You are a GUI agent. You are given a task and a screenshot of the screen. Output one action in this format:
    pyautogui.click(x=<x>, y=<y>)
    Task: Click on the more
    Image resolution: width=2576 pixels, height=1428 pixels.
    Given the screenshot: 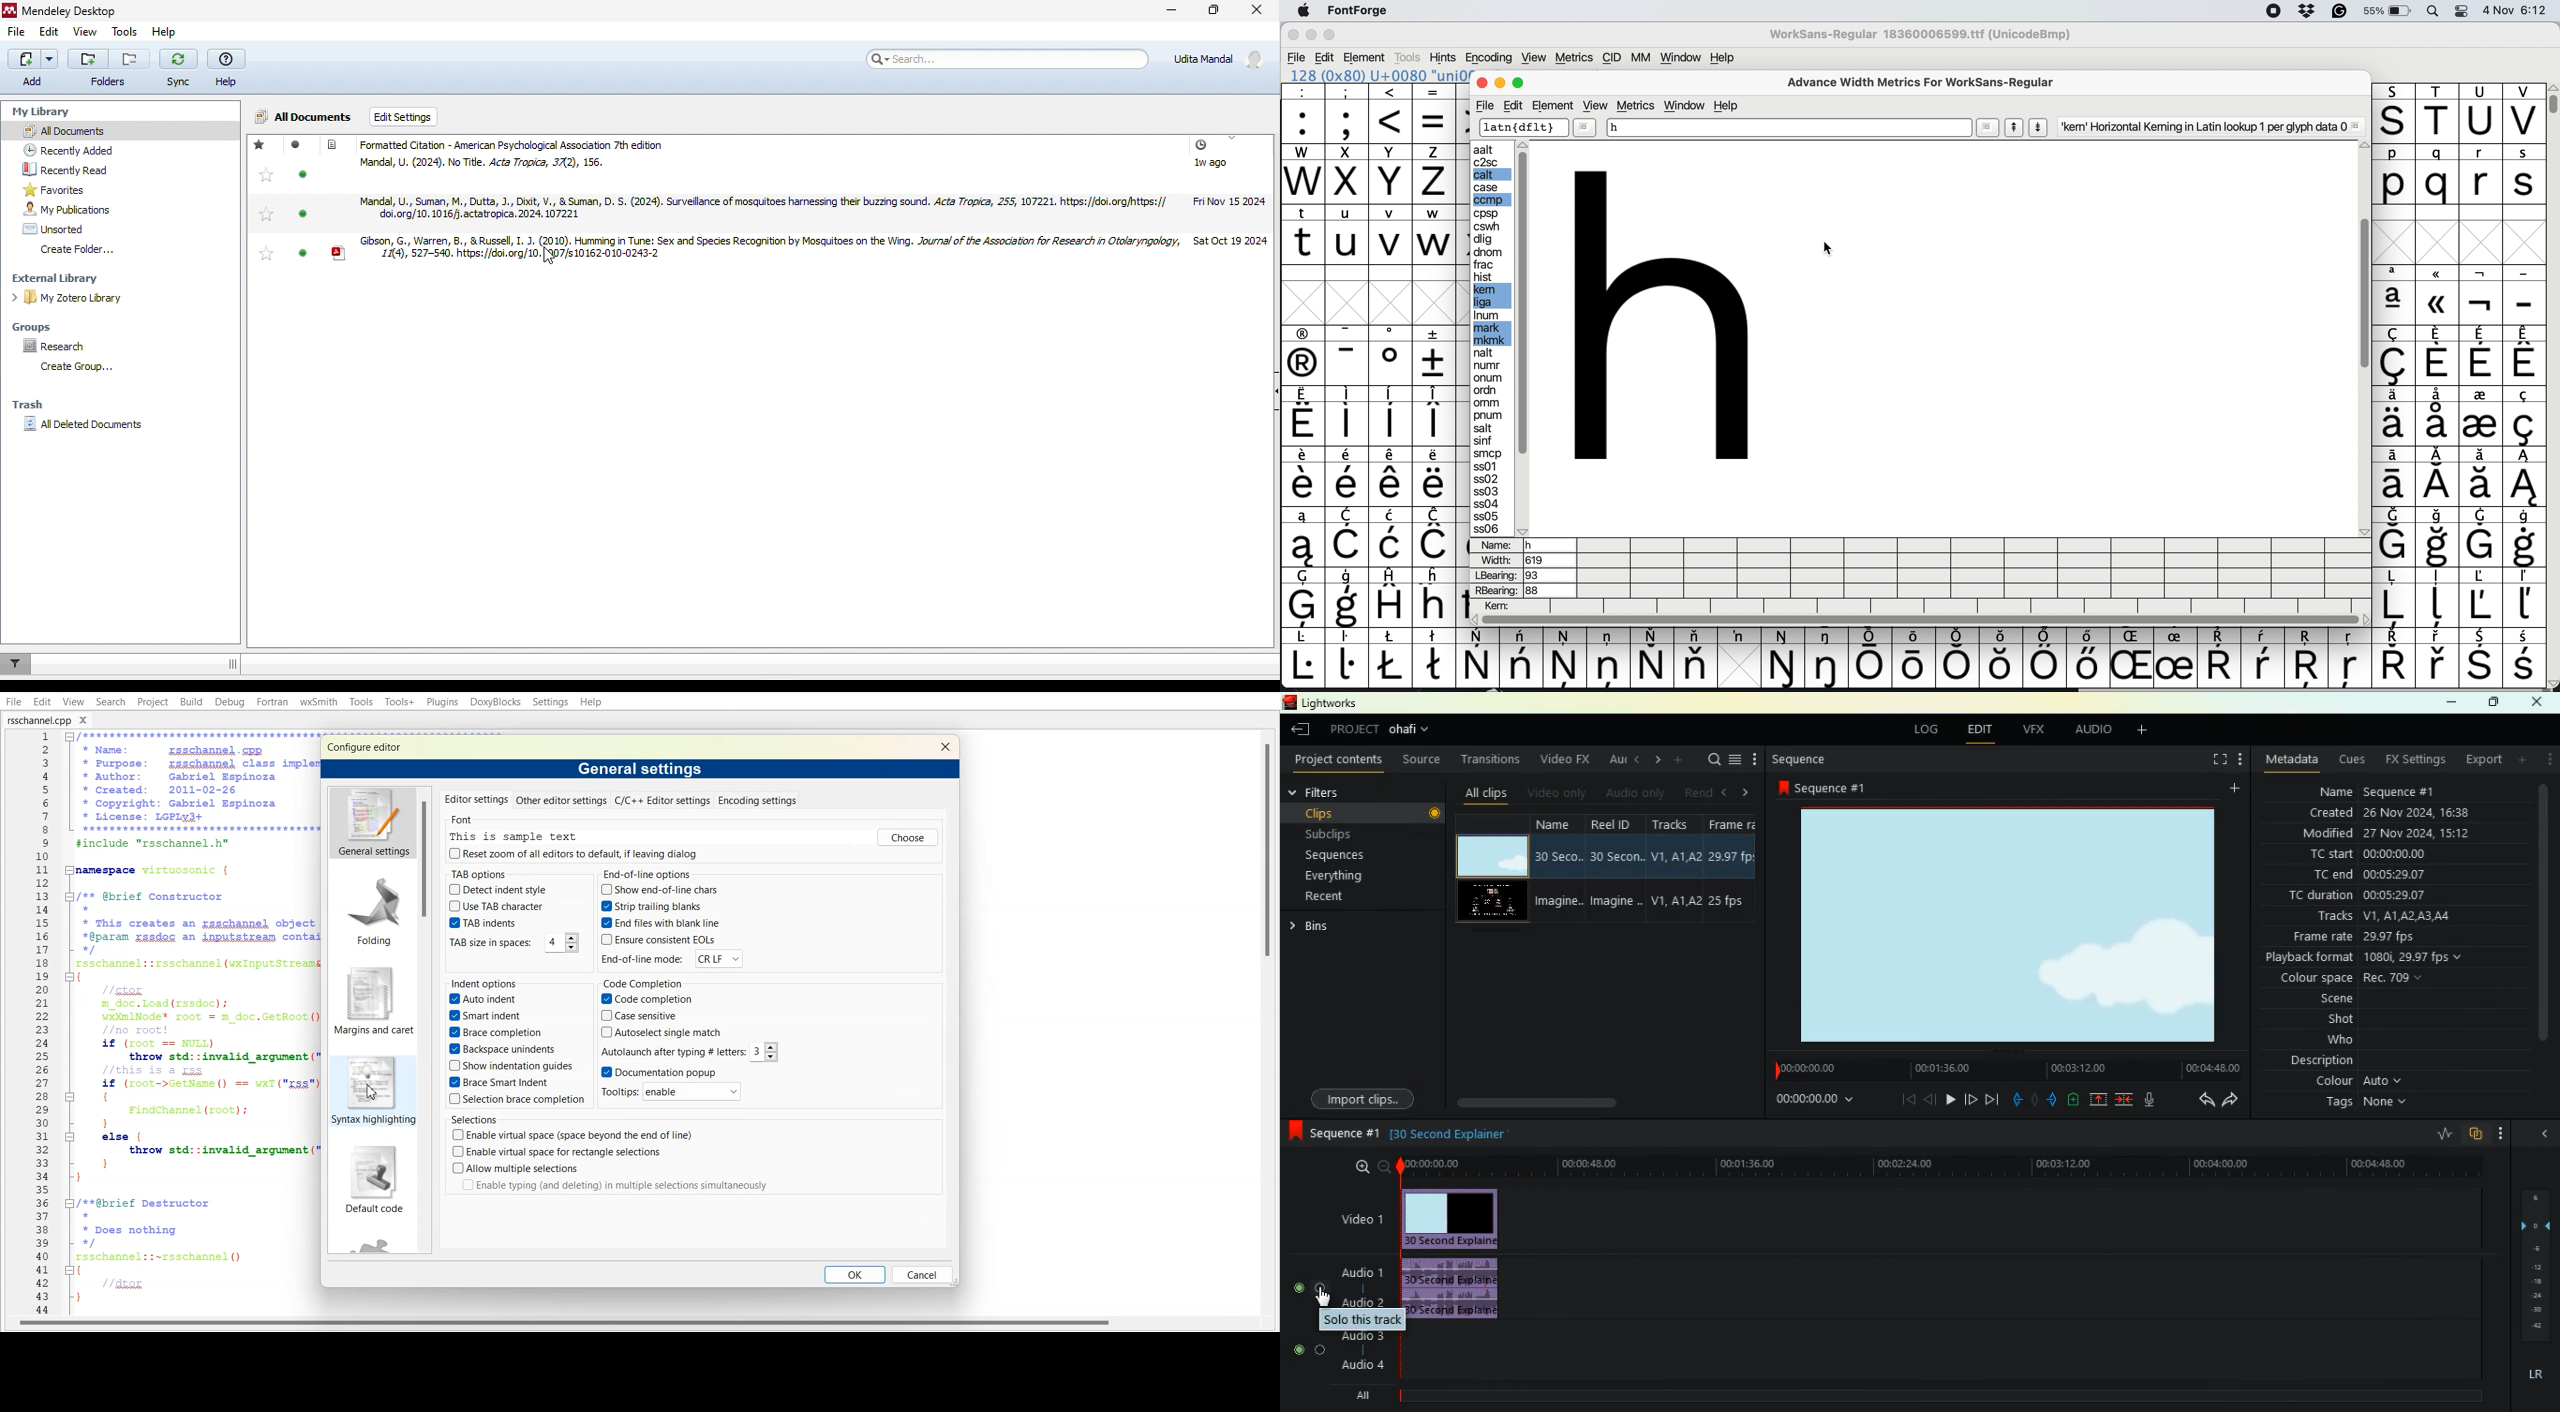 What is the action you would take?
    pyautogui.click(x=1752, y=756)
    